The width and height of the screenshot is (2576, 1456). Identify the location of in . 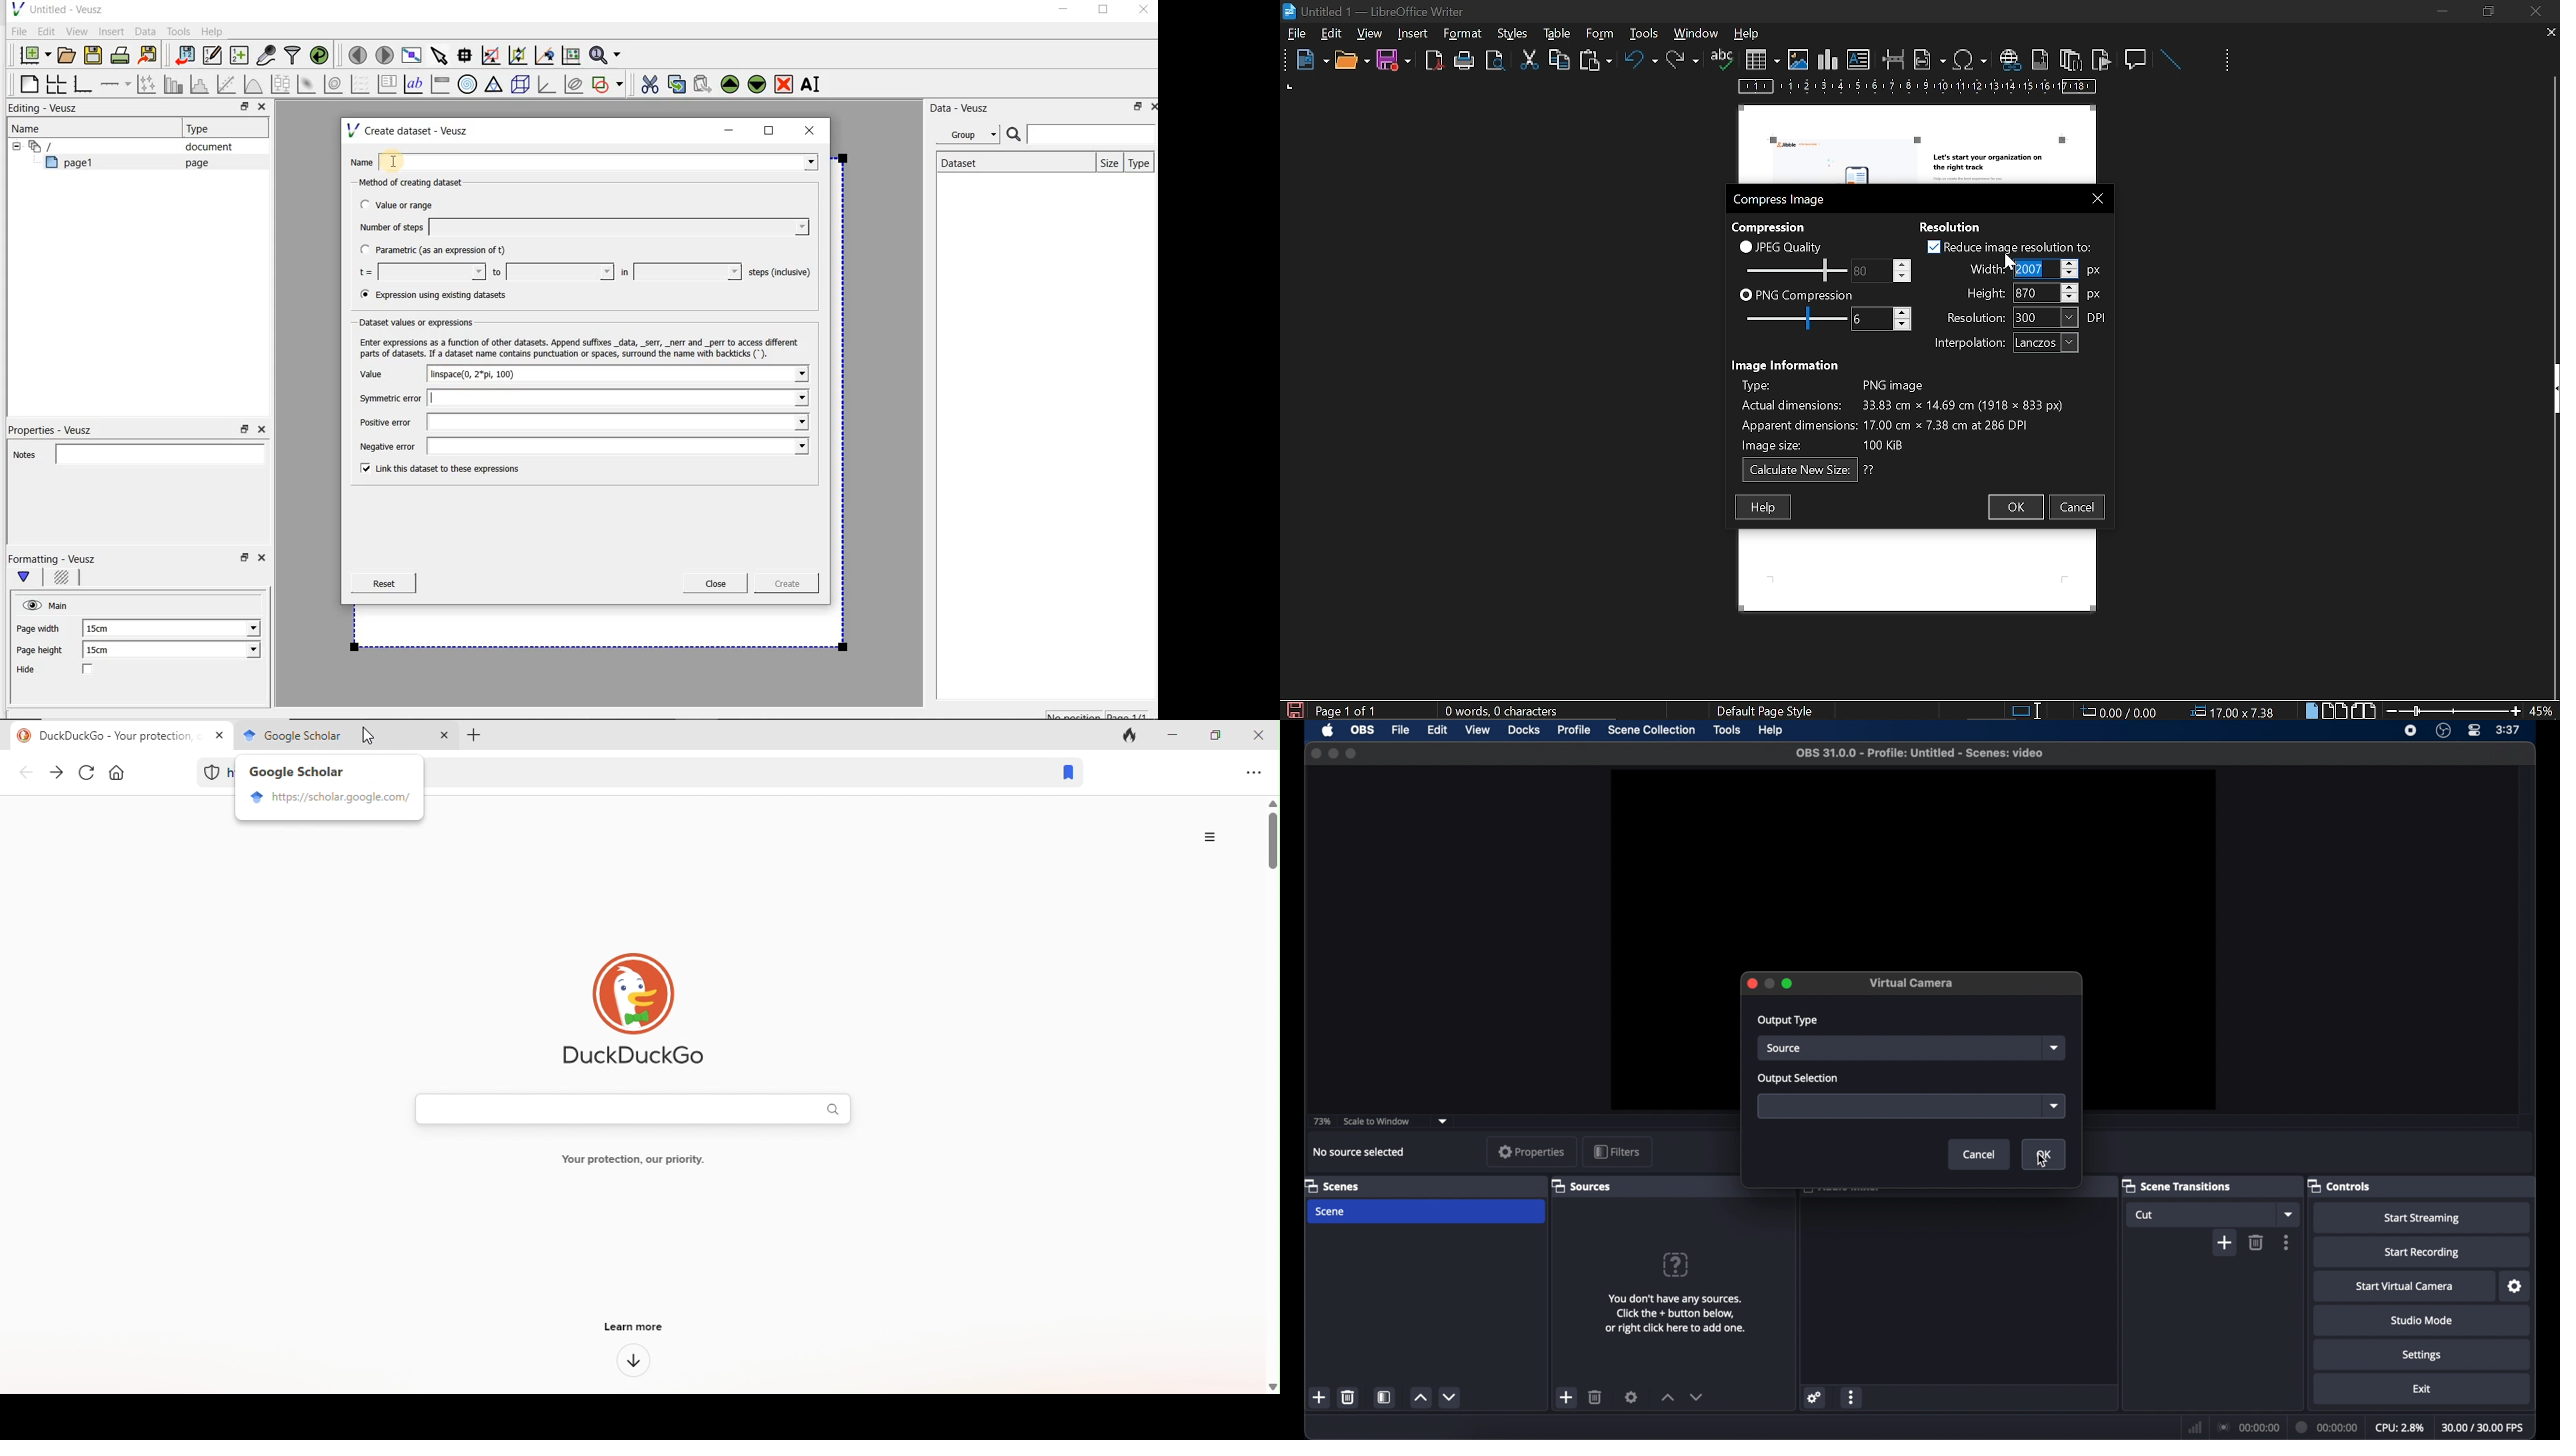
(679, 272).